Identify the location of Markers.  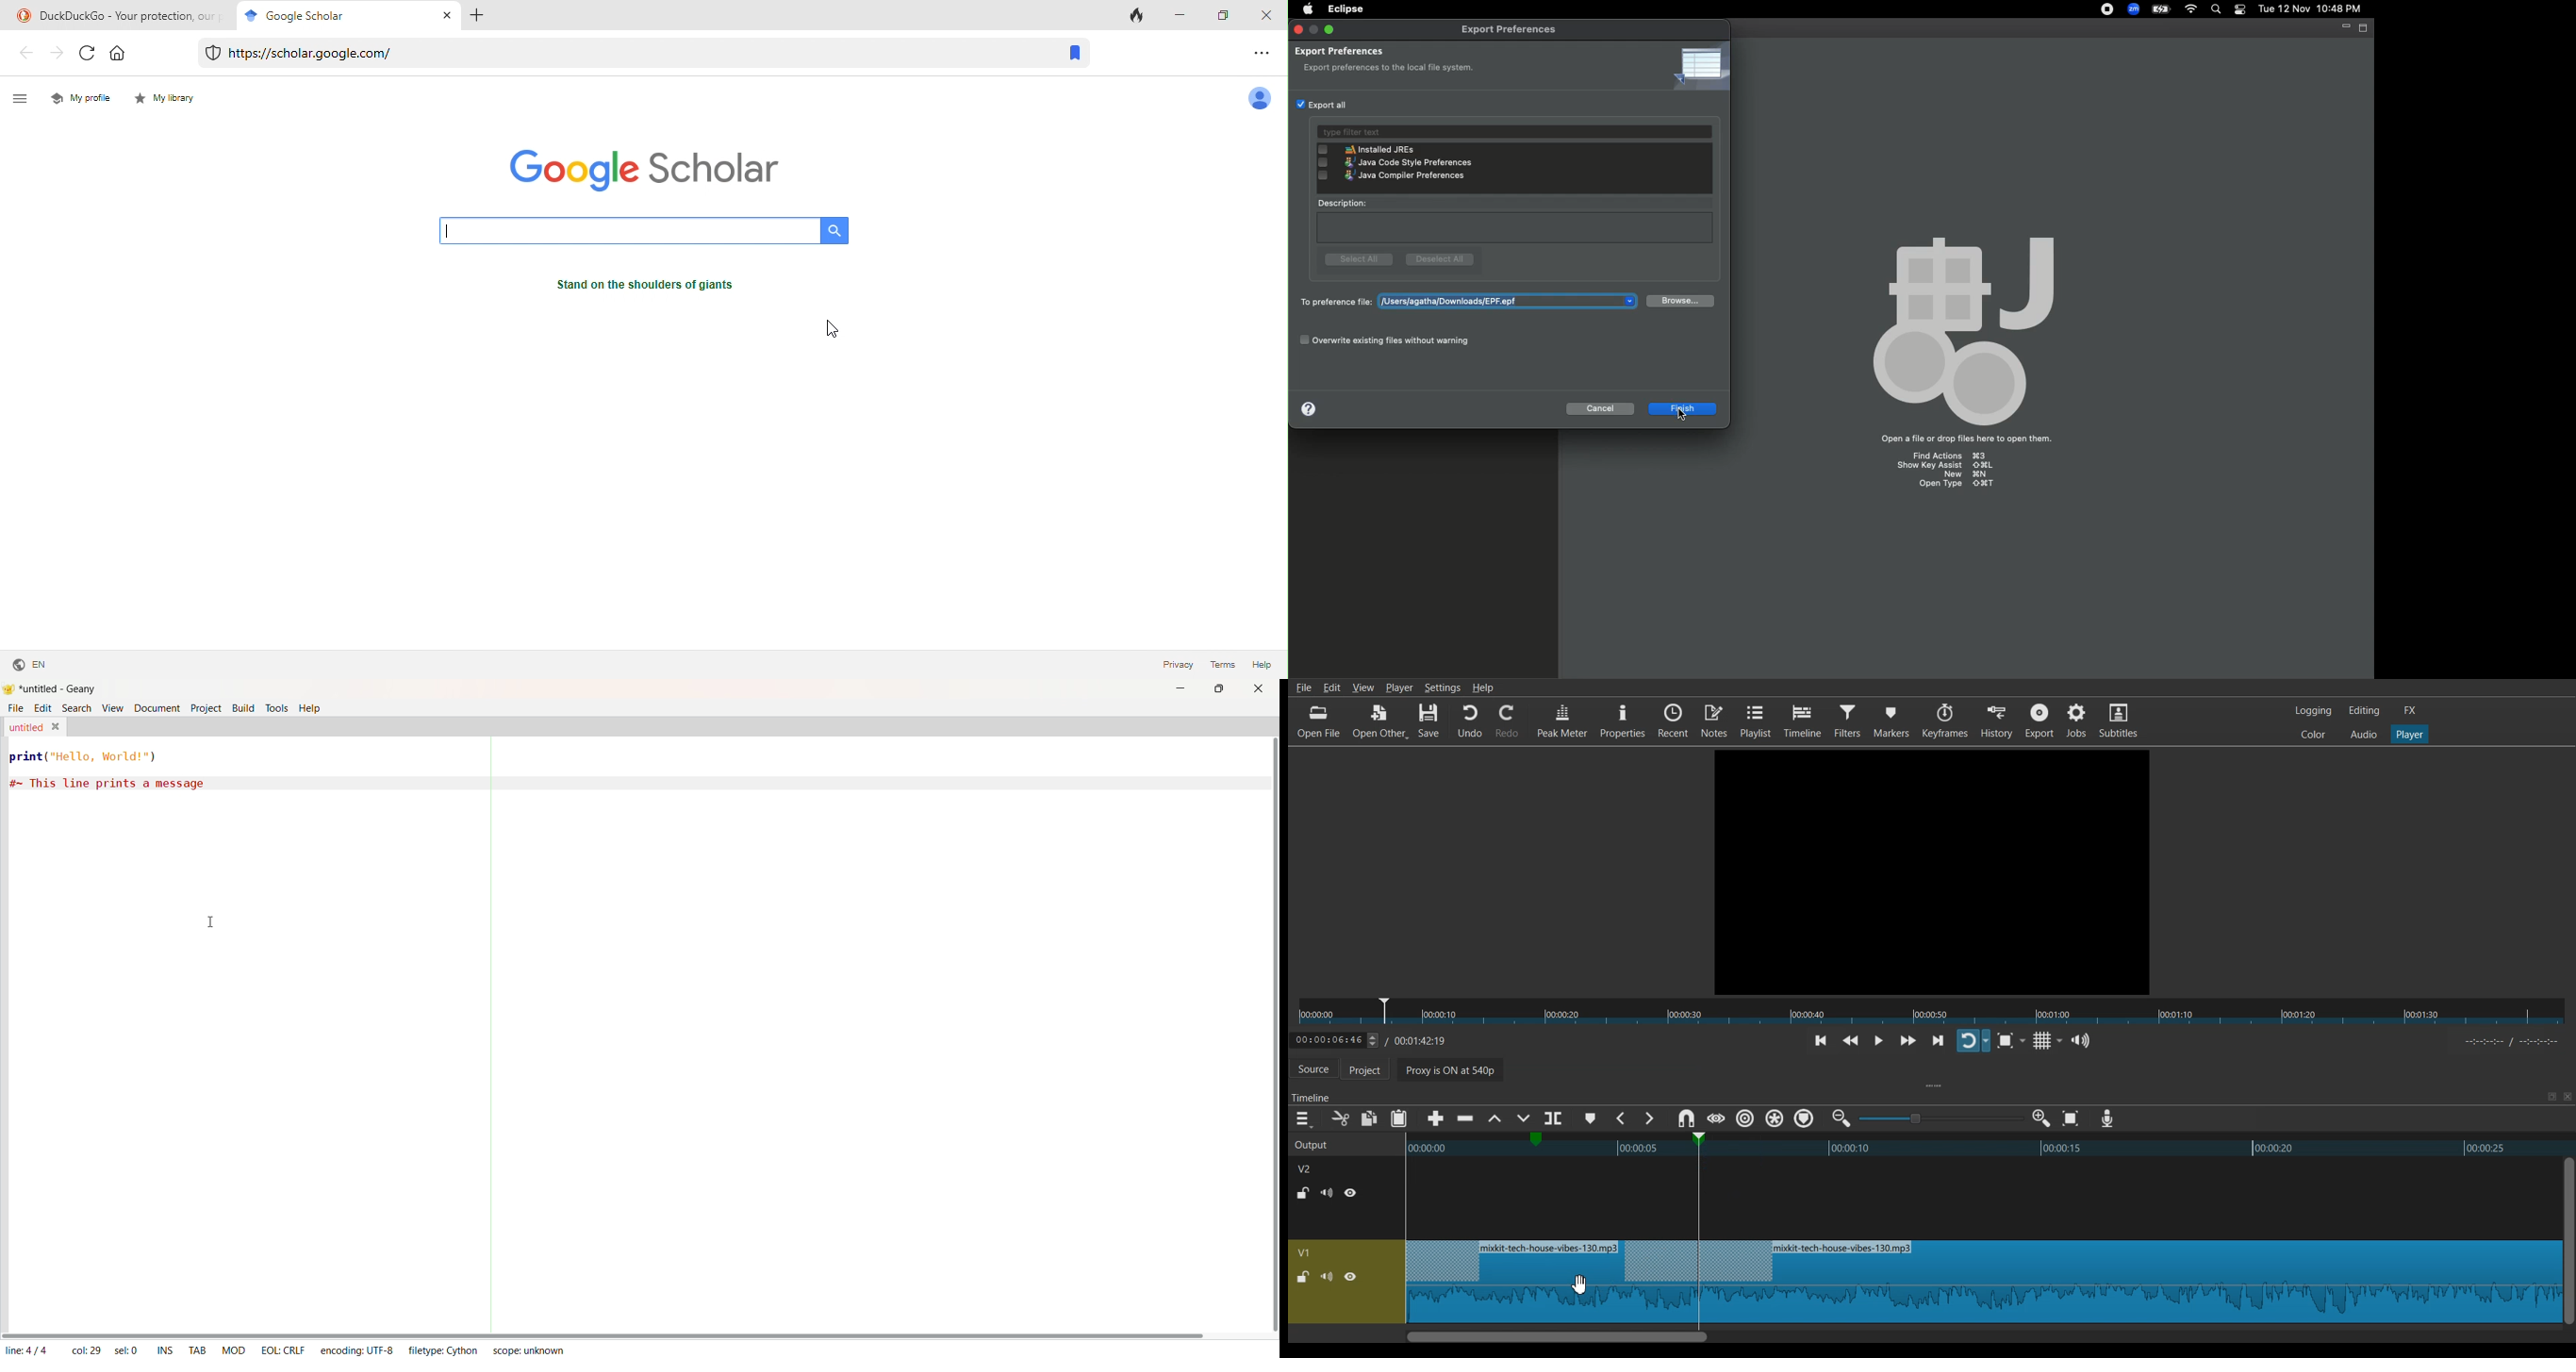
(1892, 720).